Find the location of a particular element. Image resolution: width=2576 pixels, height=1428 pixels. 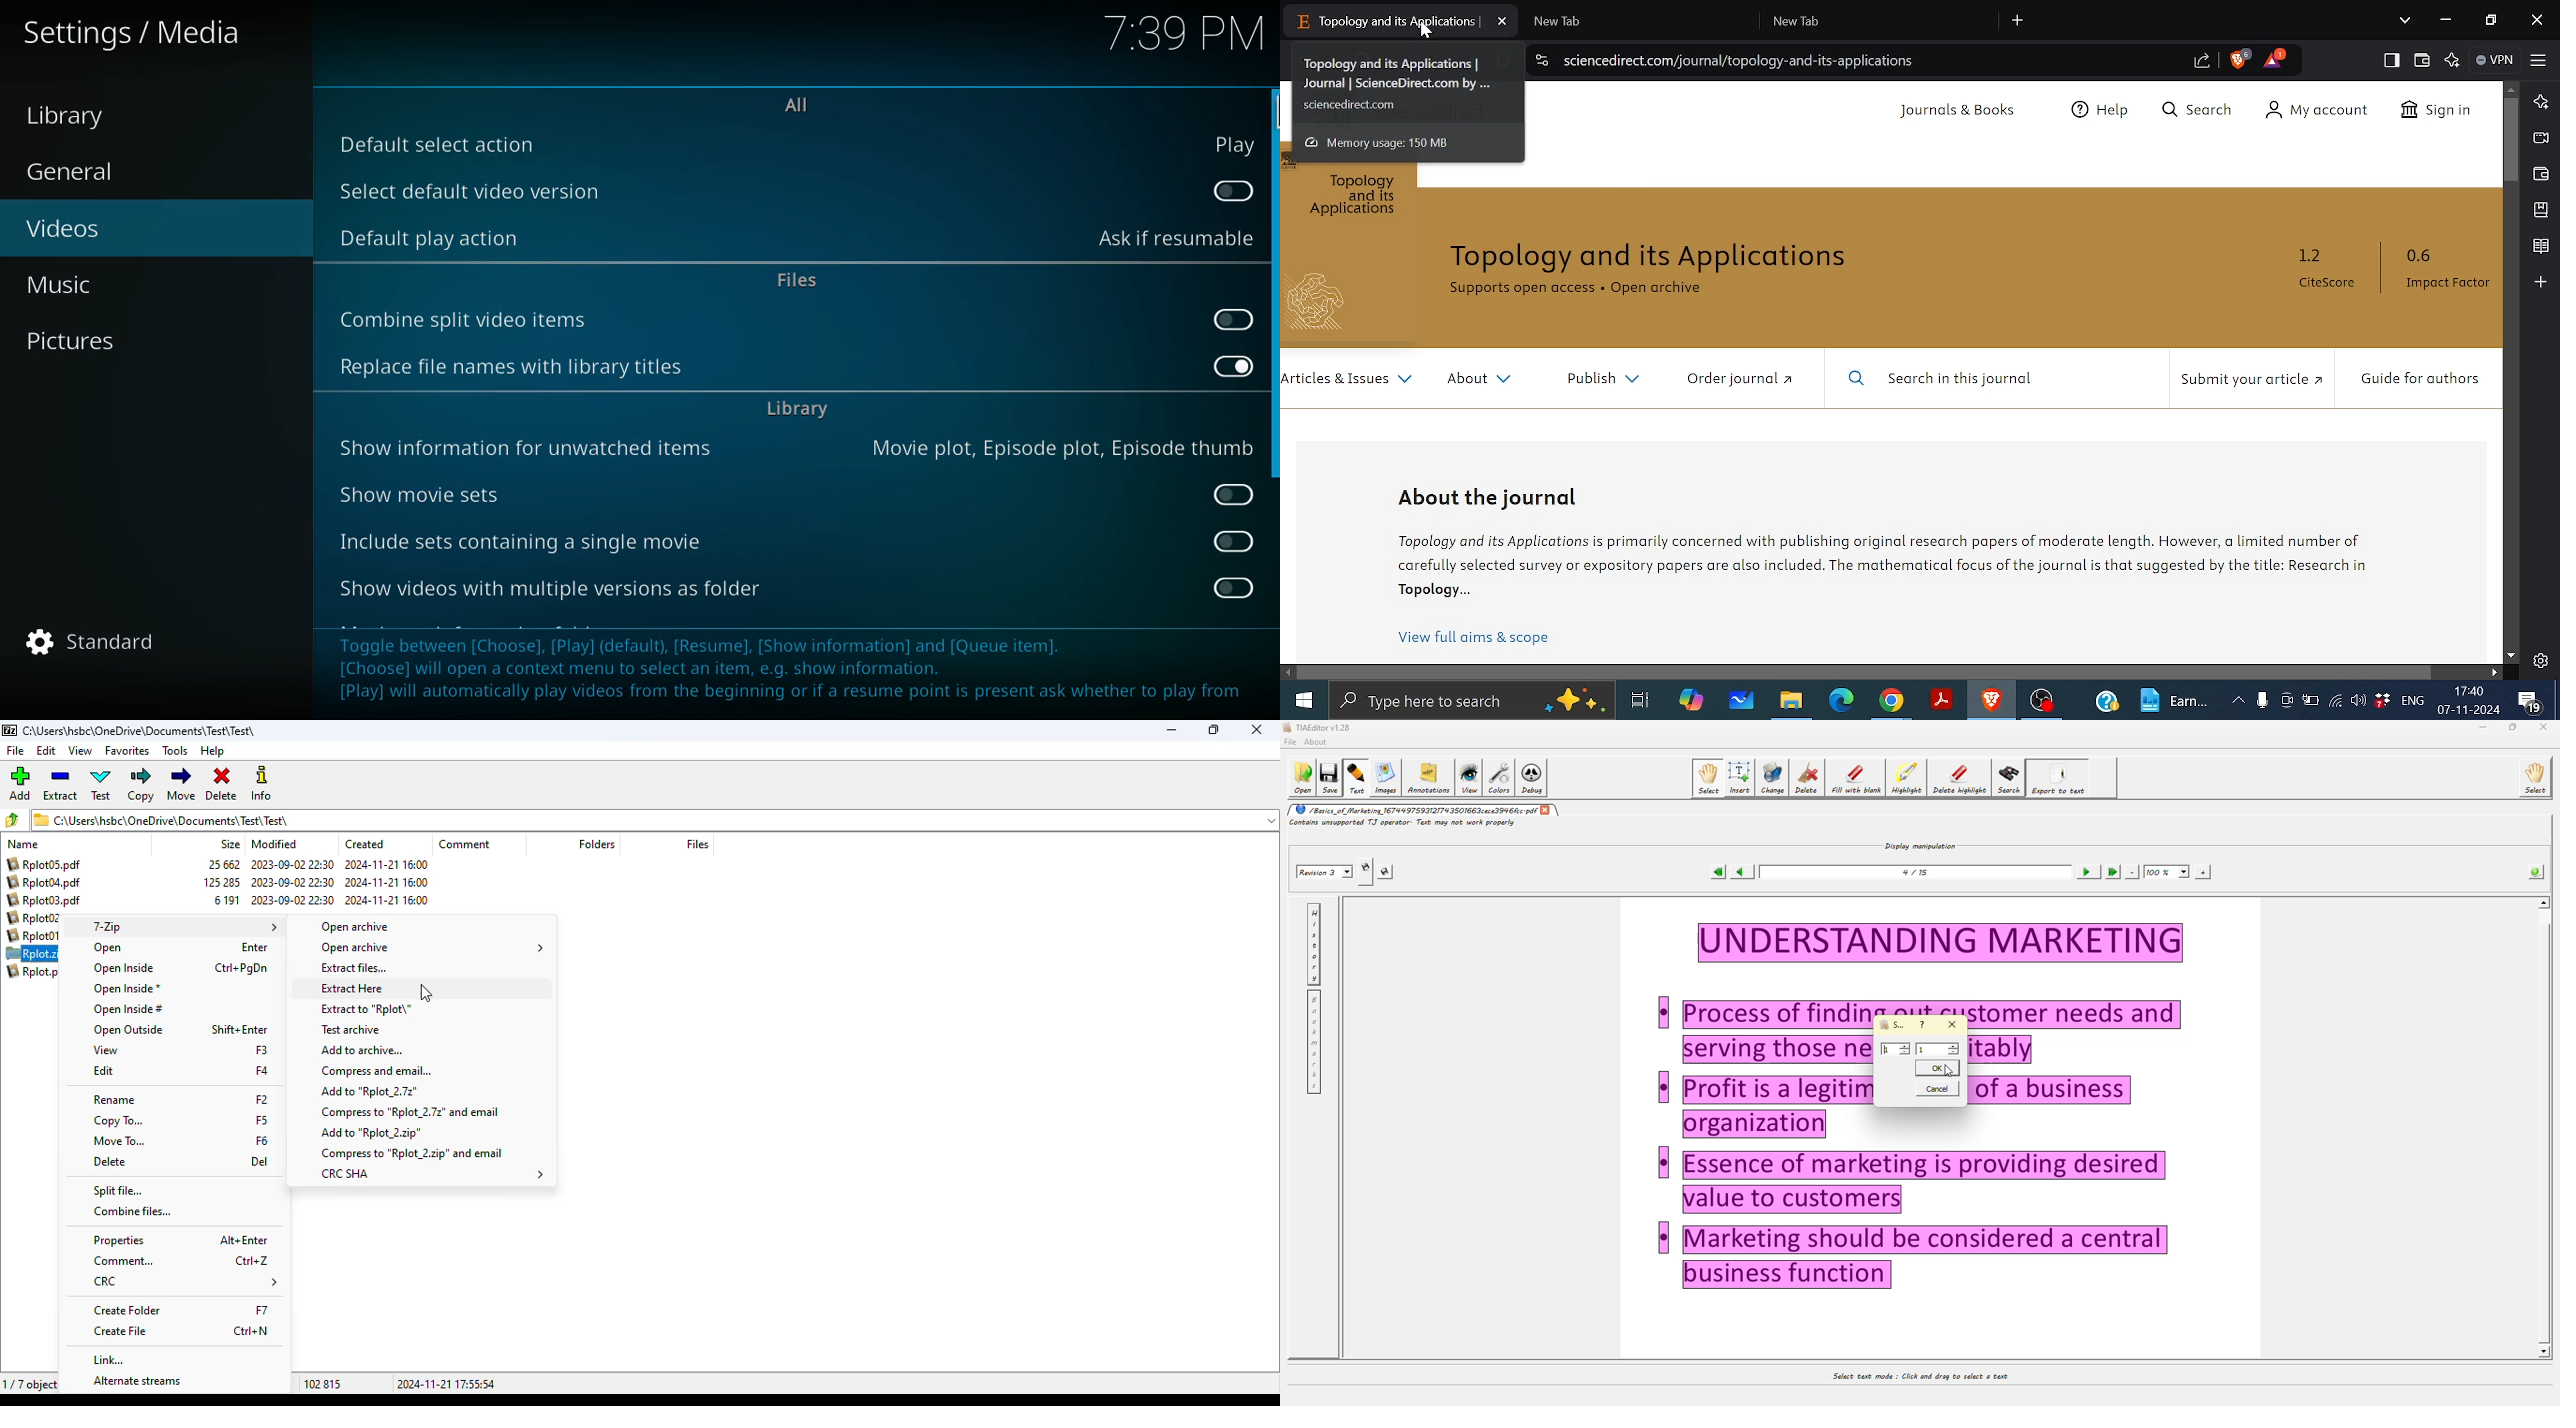

all is located at coordinates (809, 107).